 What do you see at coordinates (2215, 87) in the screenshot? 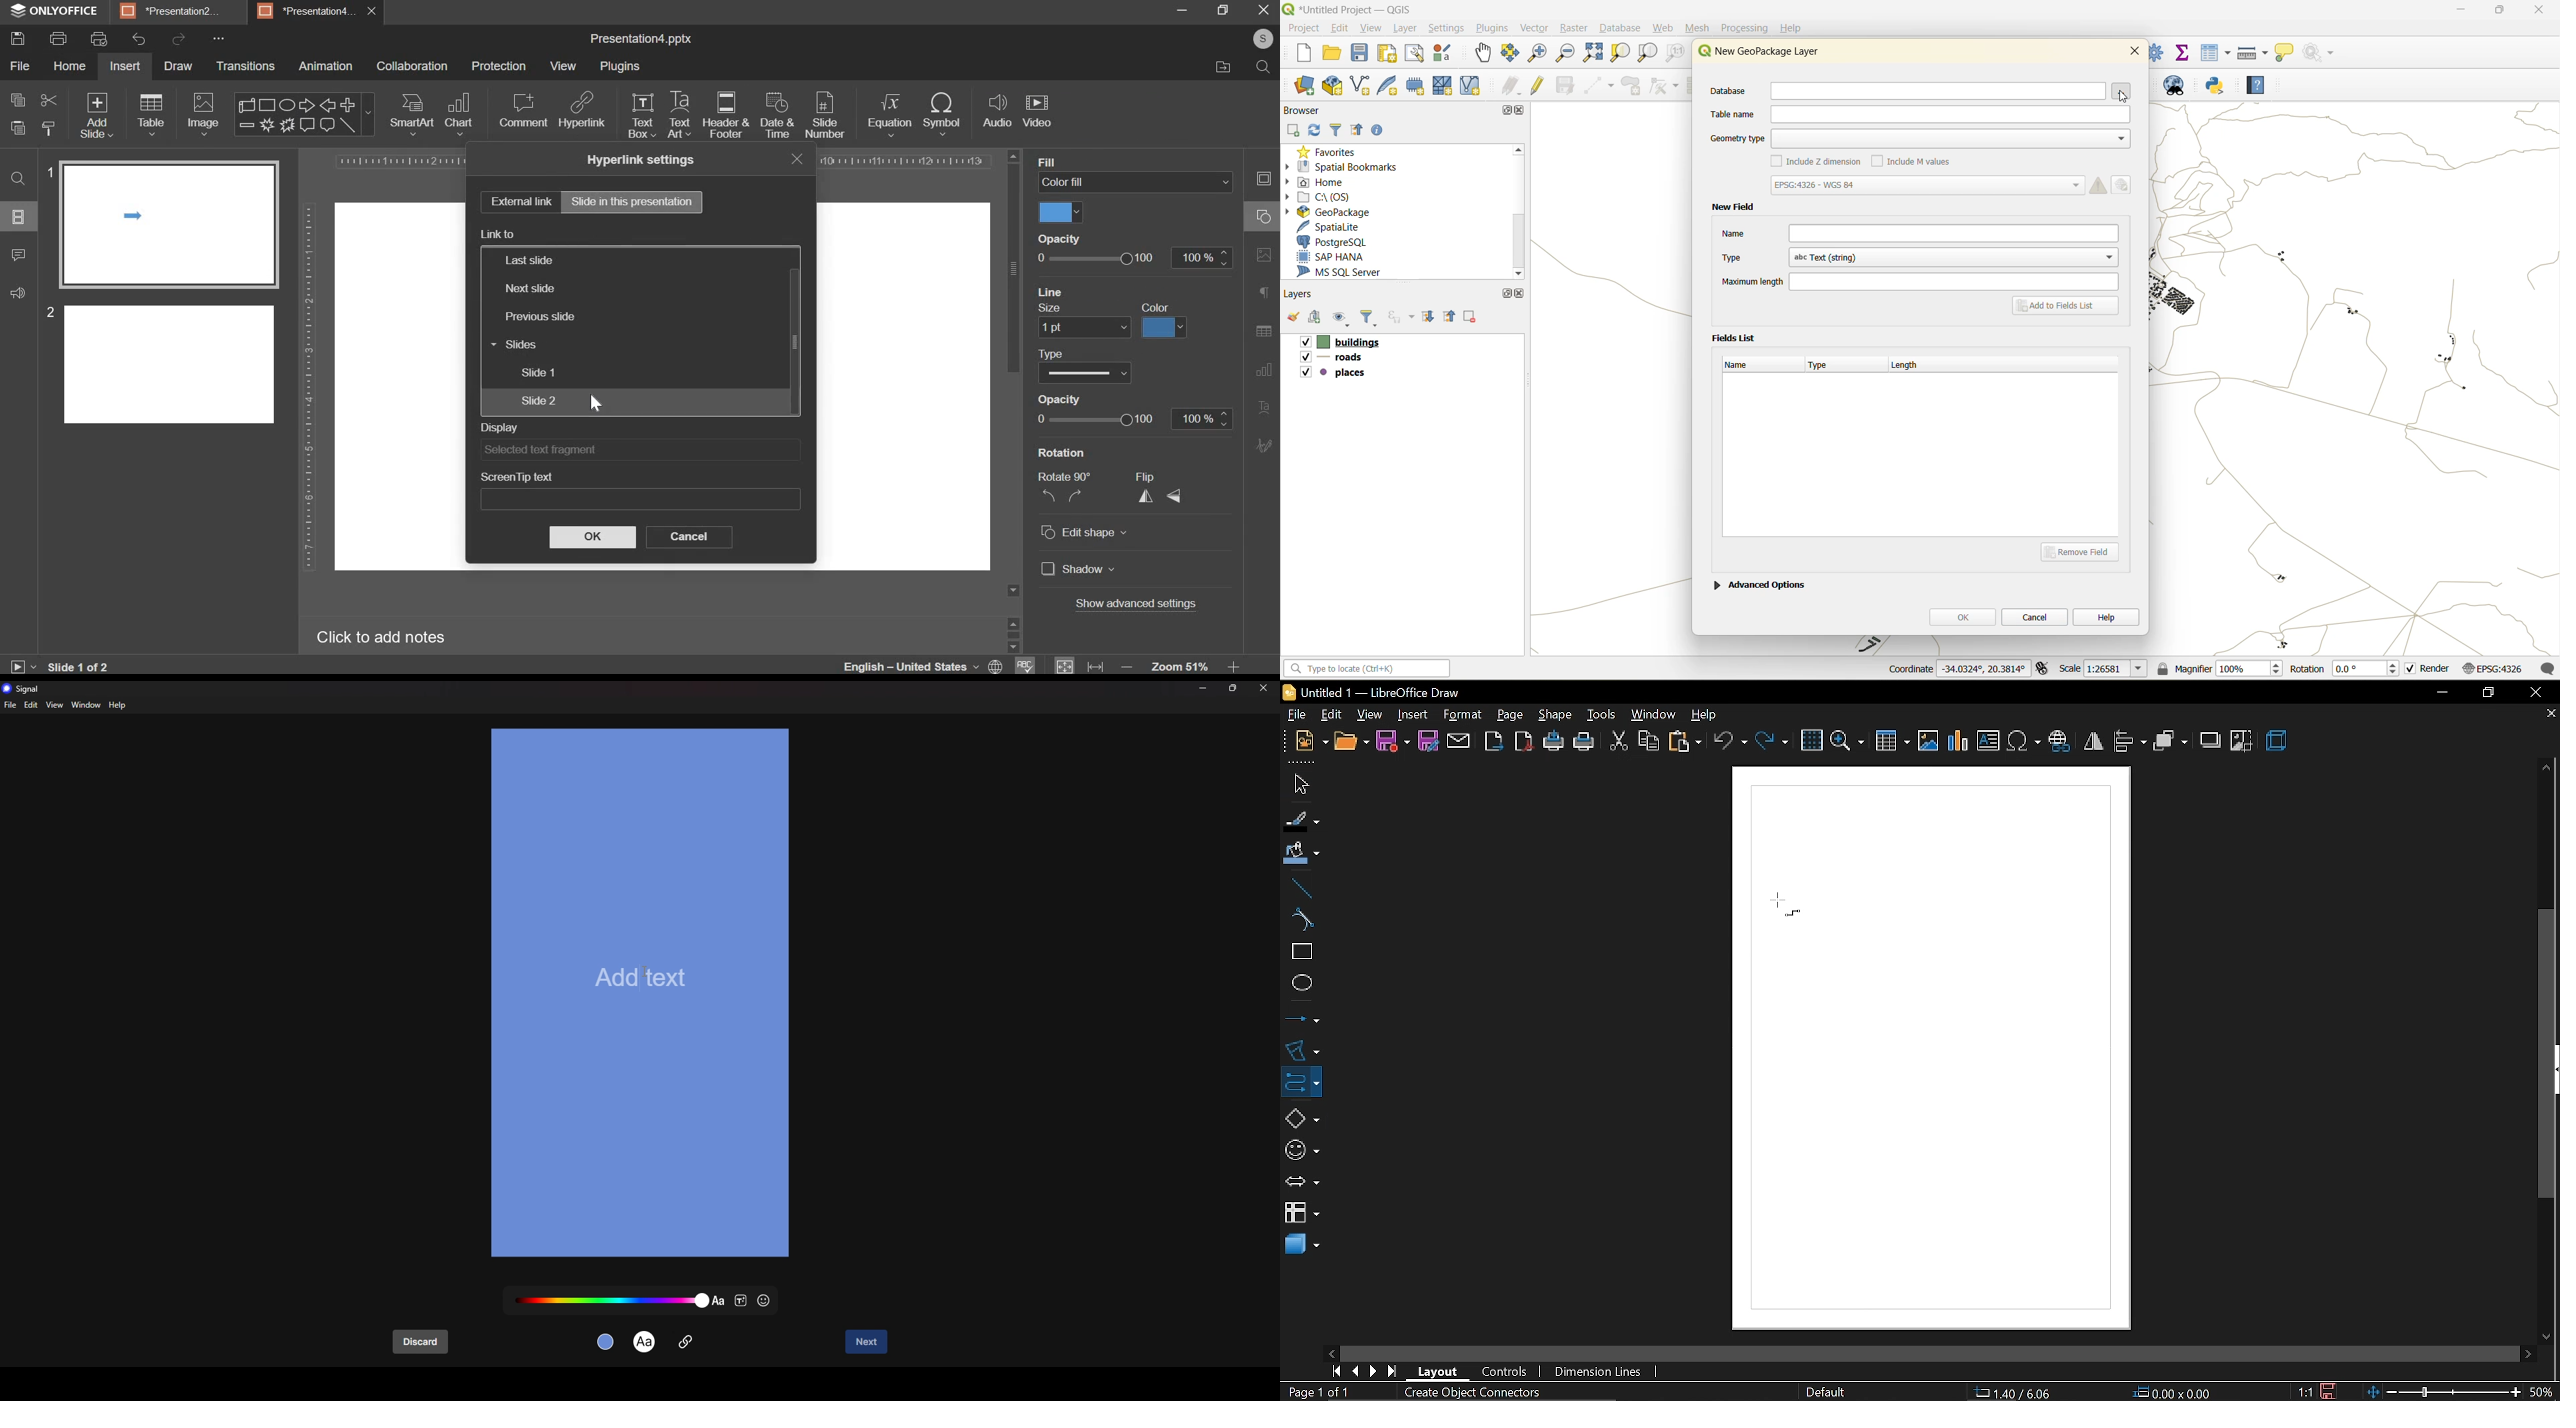
I see `python` at bounding box center [2215, 87].